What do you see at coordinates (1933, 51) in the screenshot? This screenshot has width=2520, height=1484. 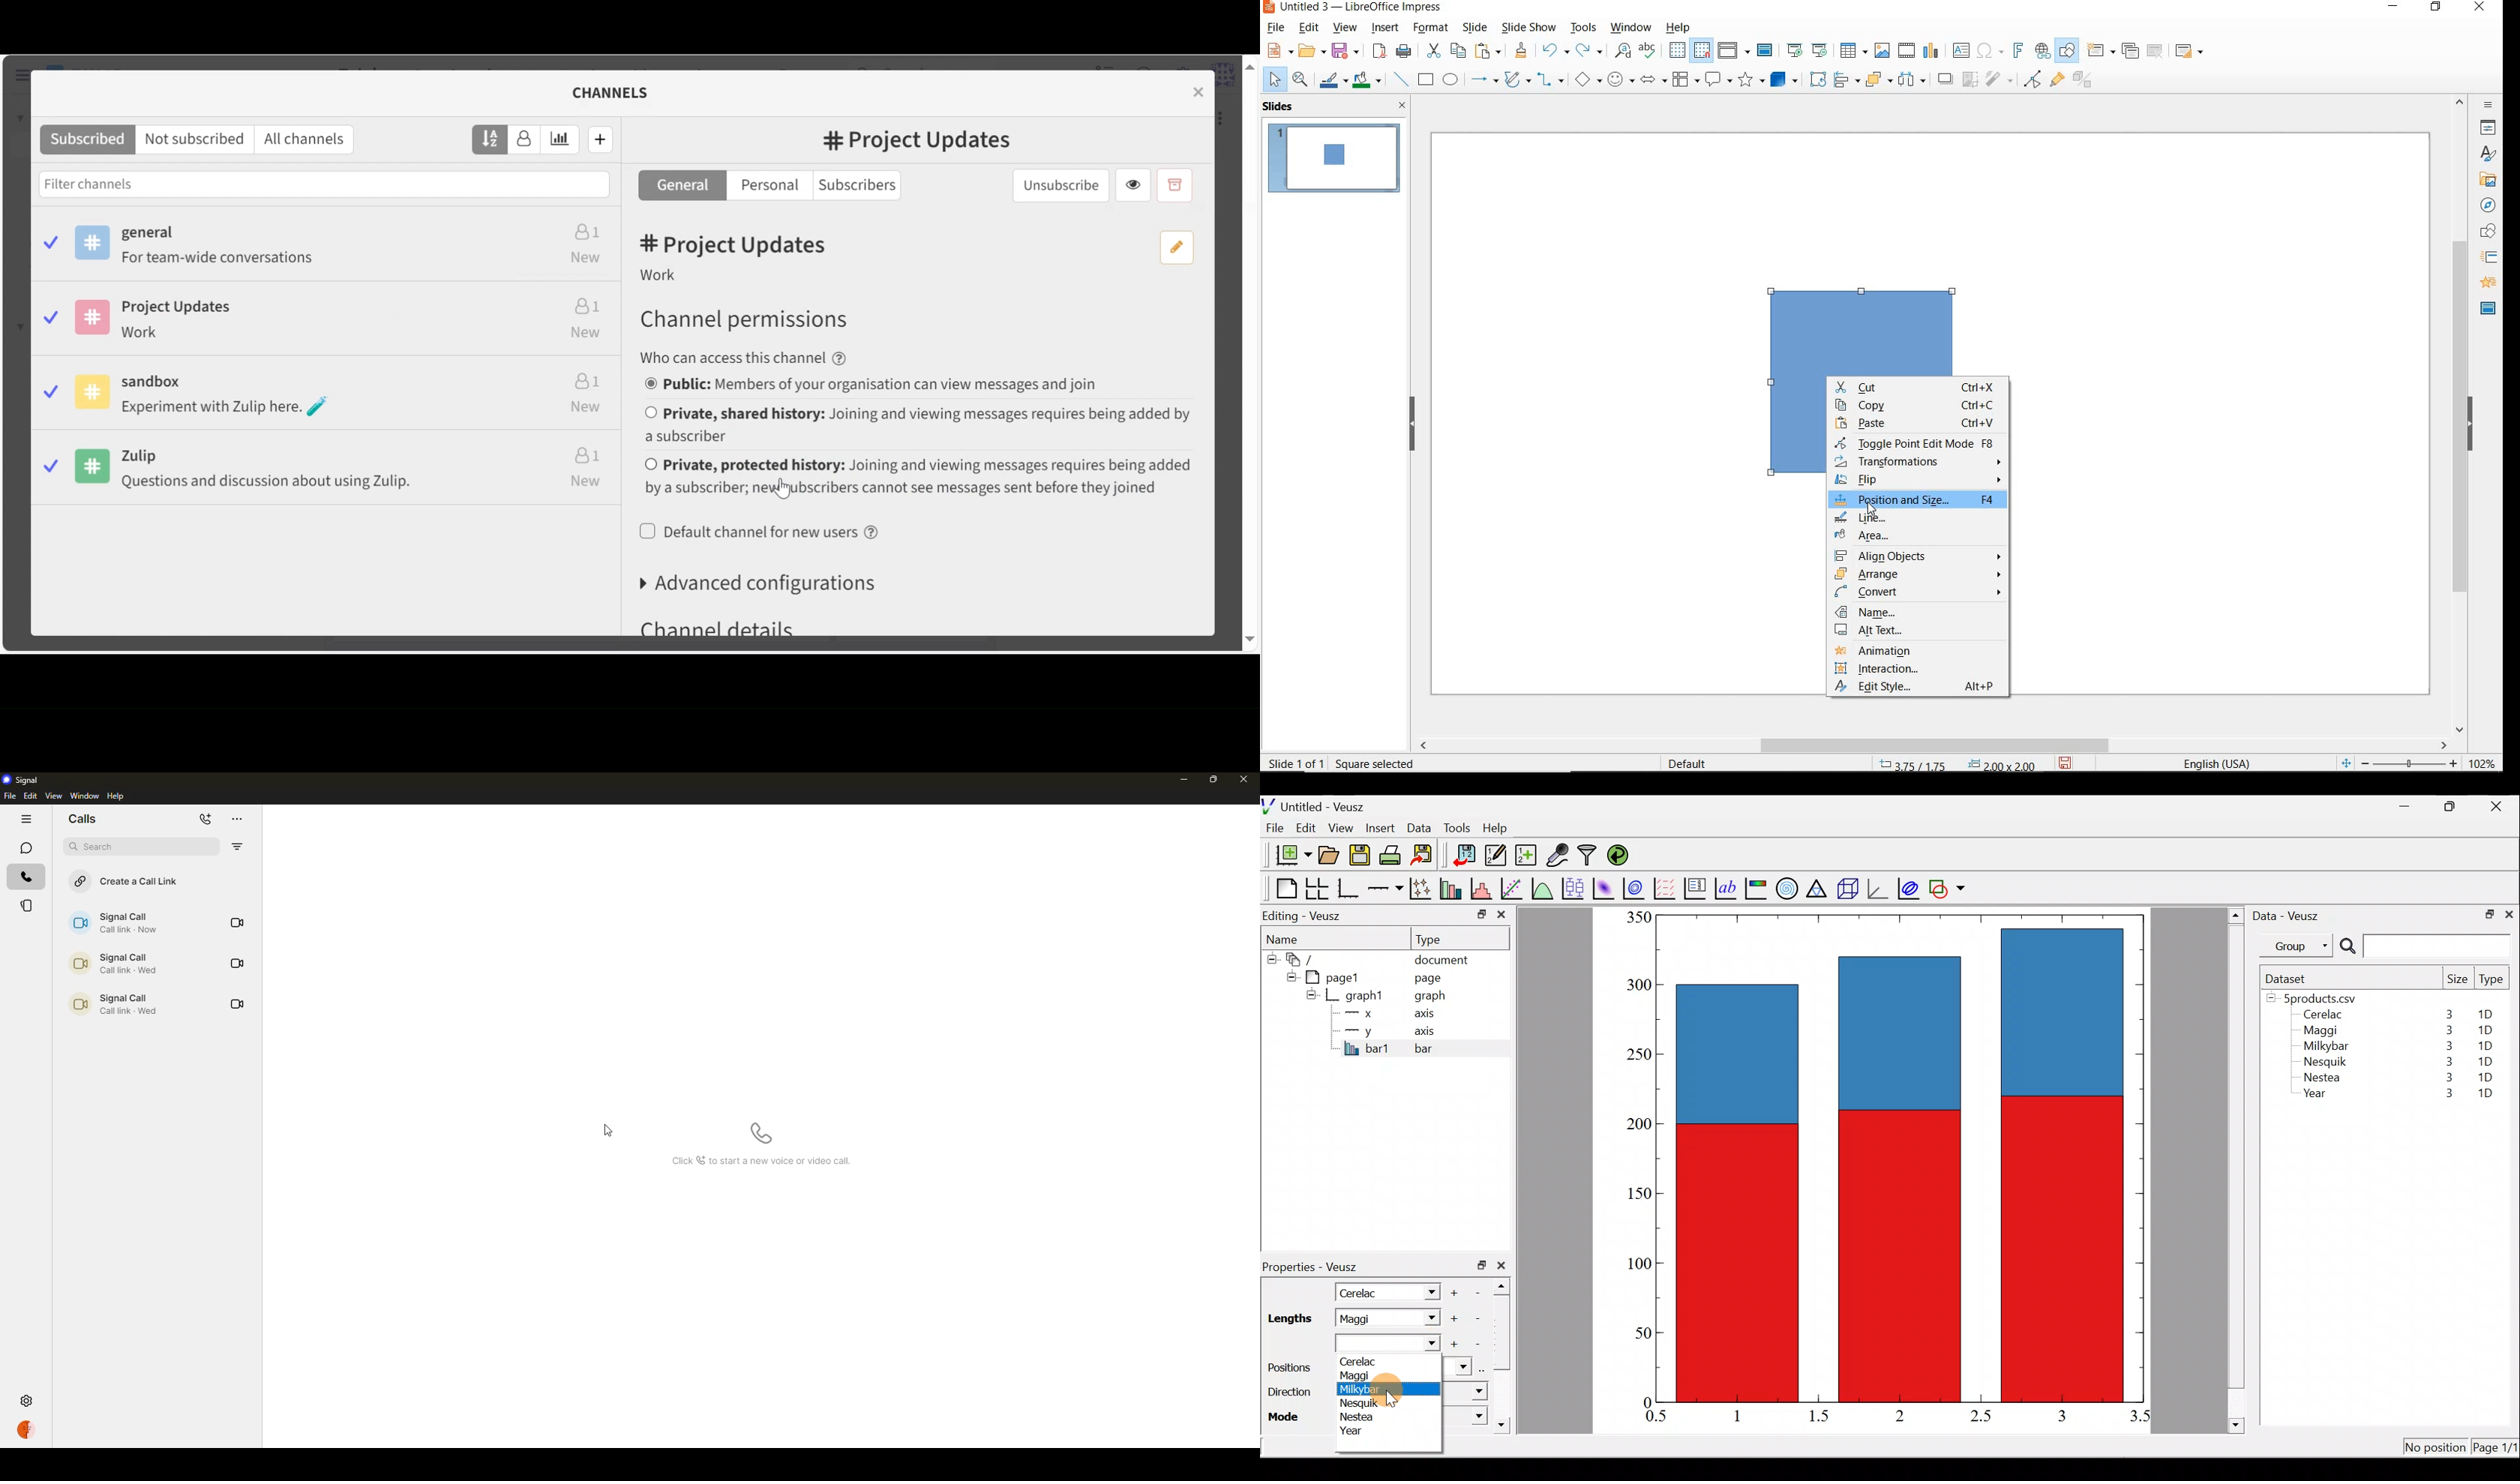 I see `insert chart` at bounding box center [1933, 51].